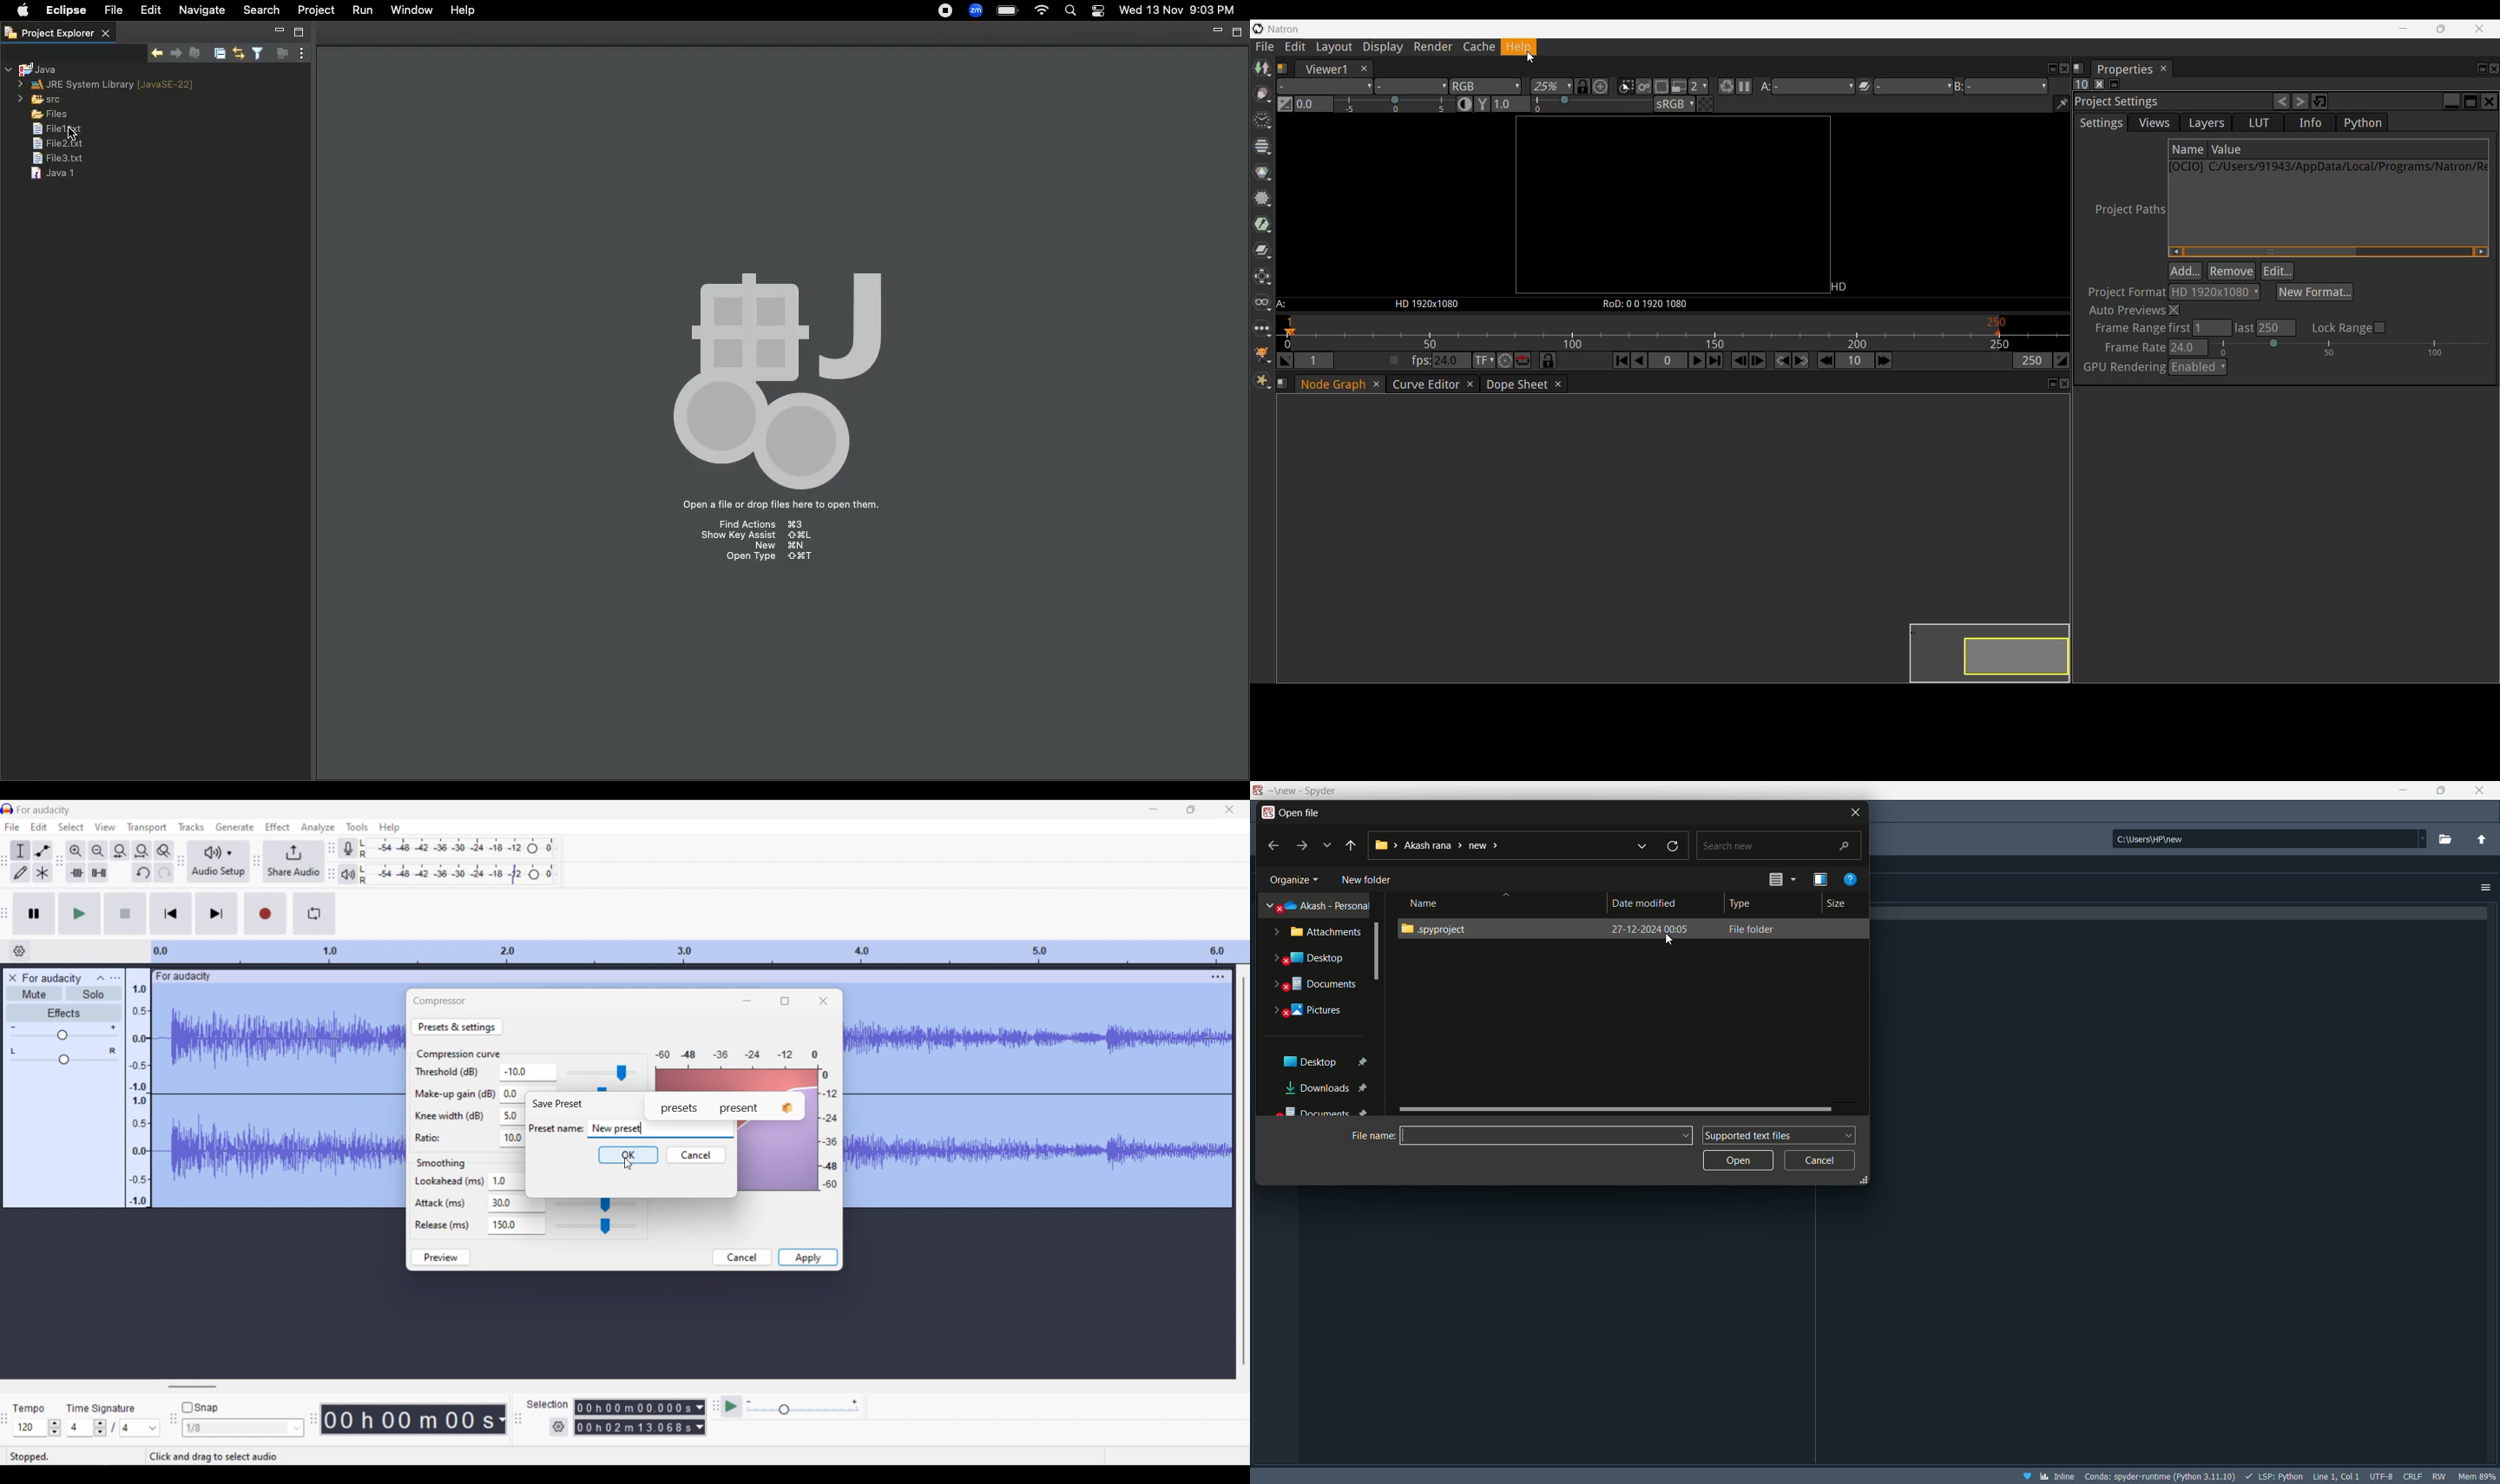  Describe the element at coordinates (696, 1155) in the screenshot. I see `Cancel` at that location.